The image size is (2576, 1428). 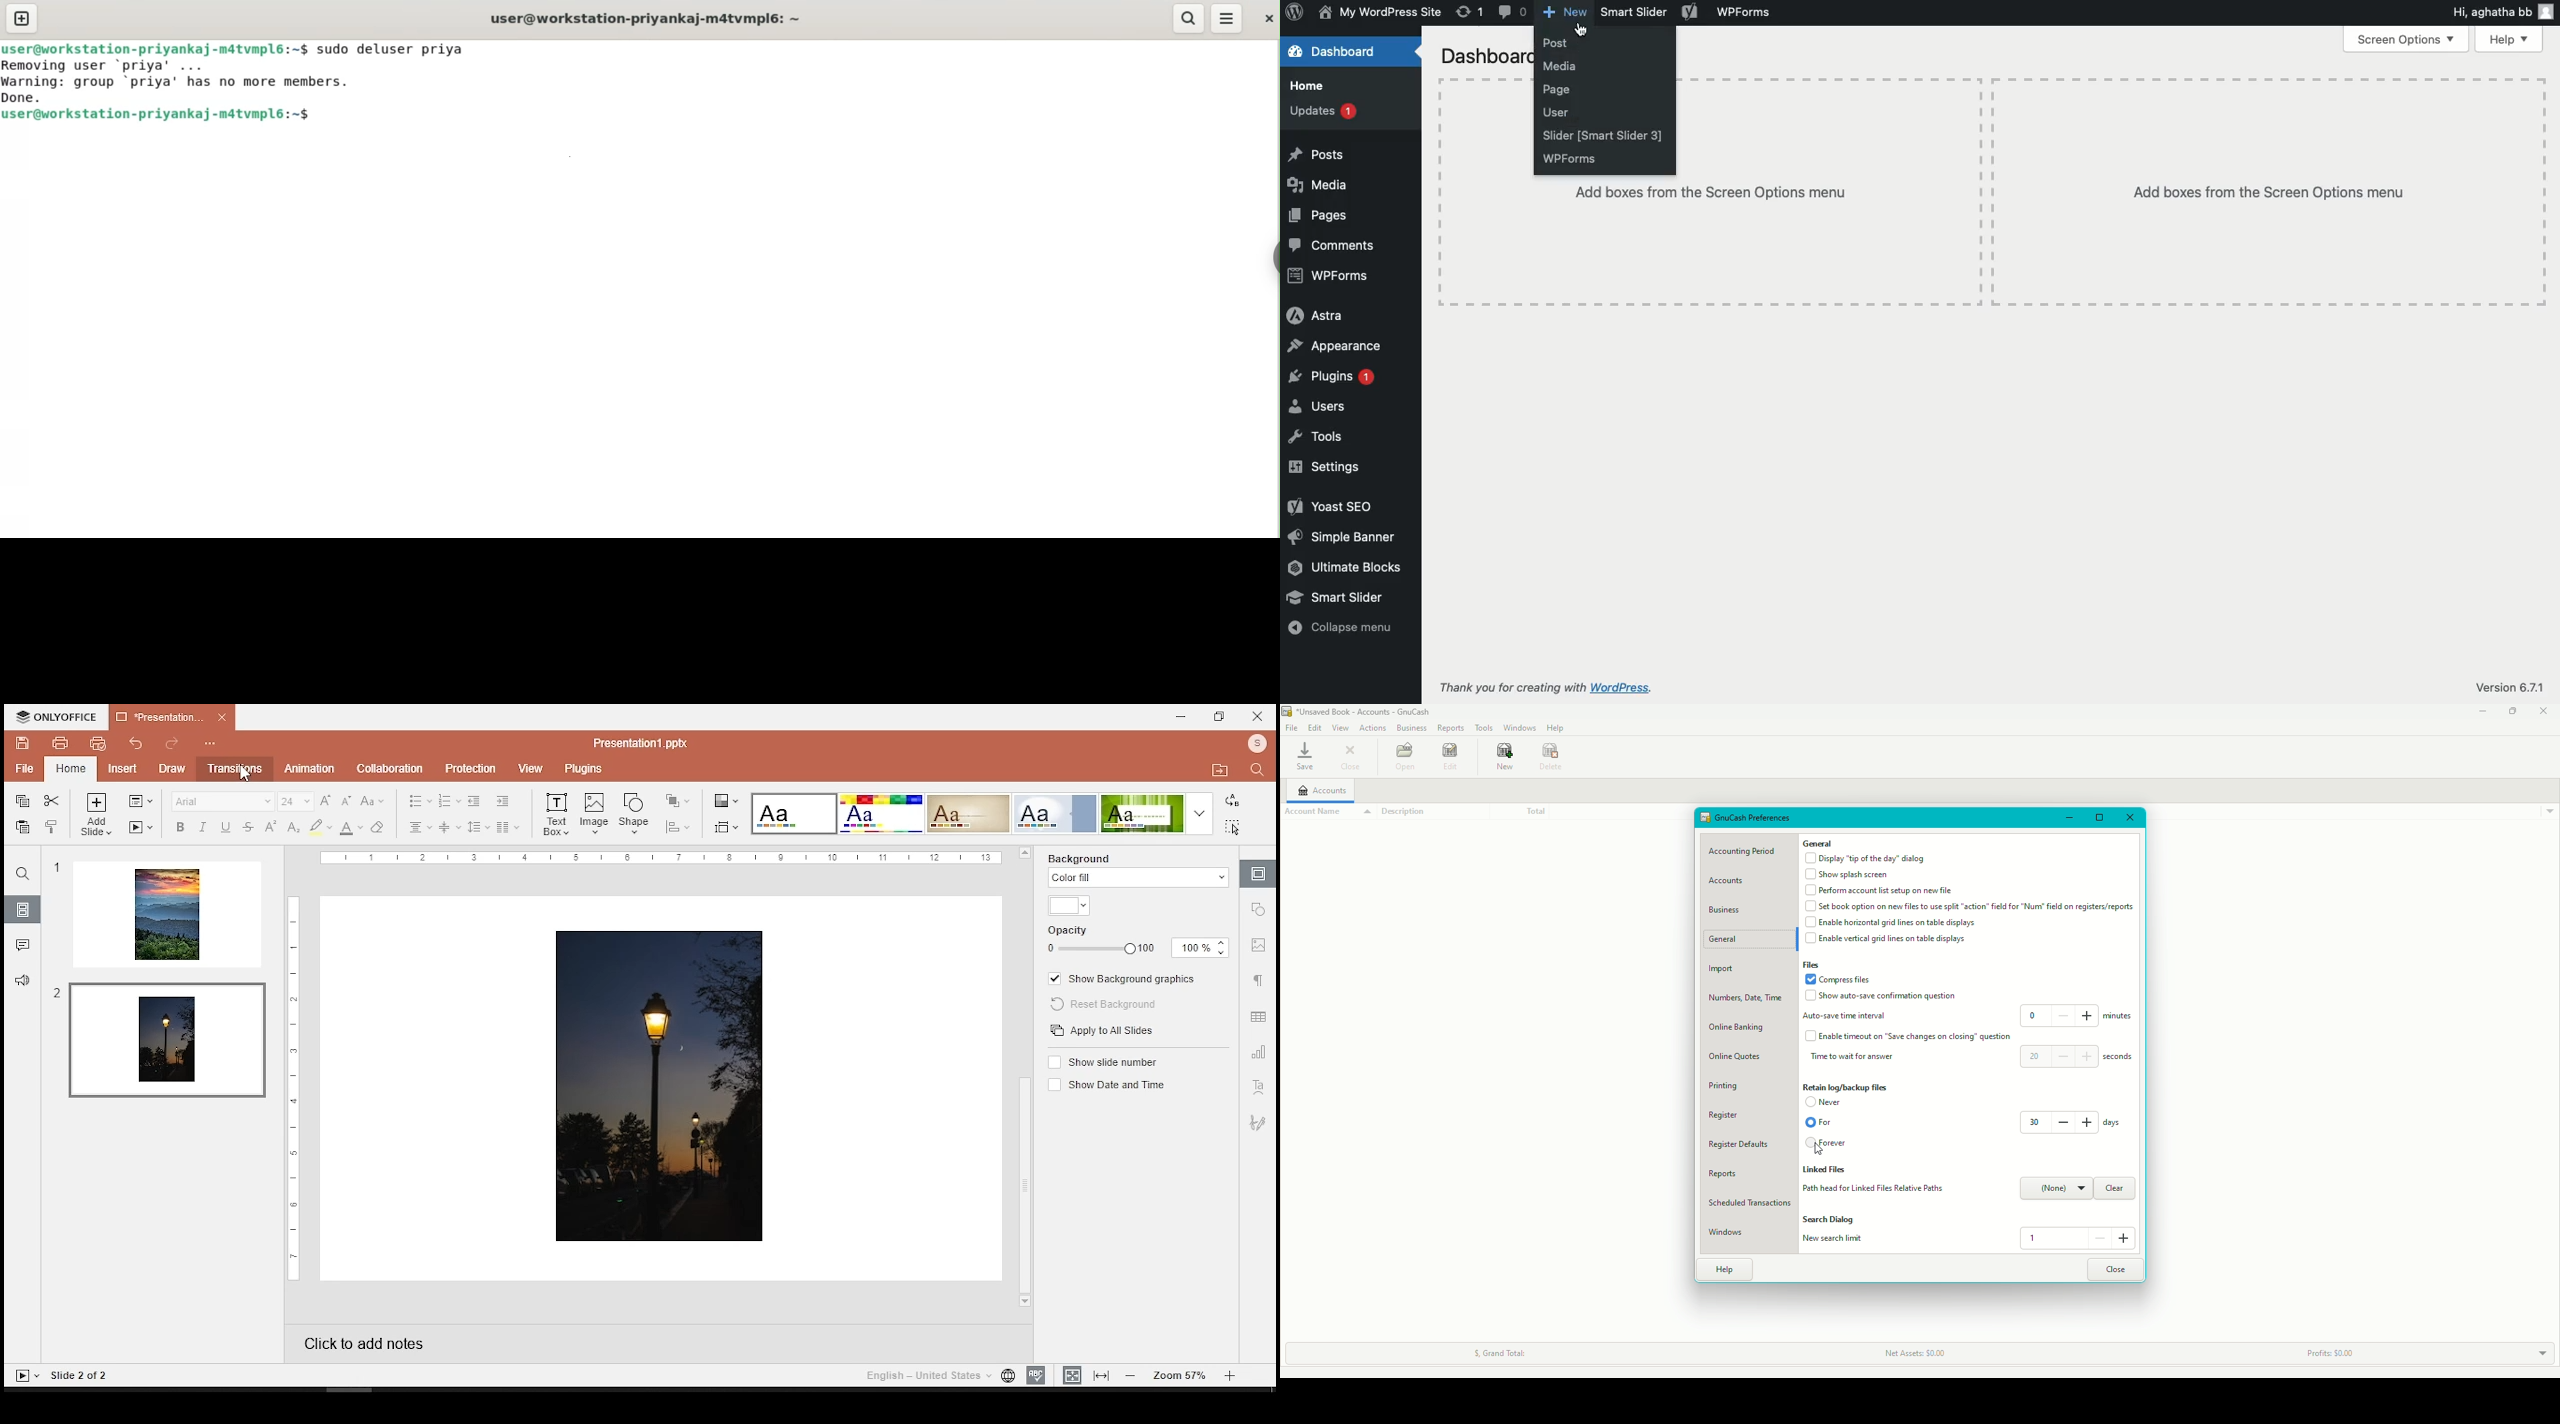 What do you see at coordinates (27, 1376) in the screenshot?
I see `play` at bounding box center [27, 1376].